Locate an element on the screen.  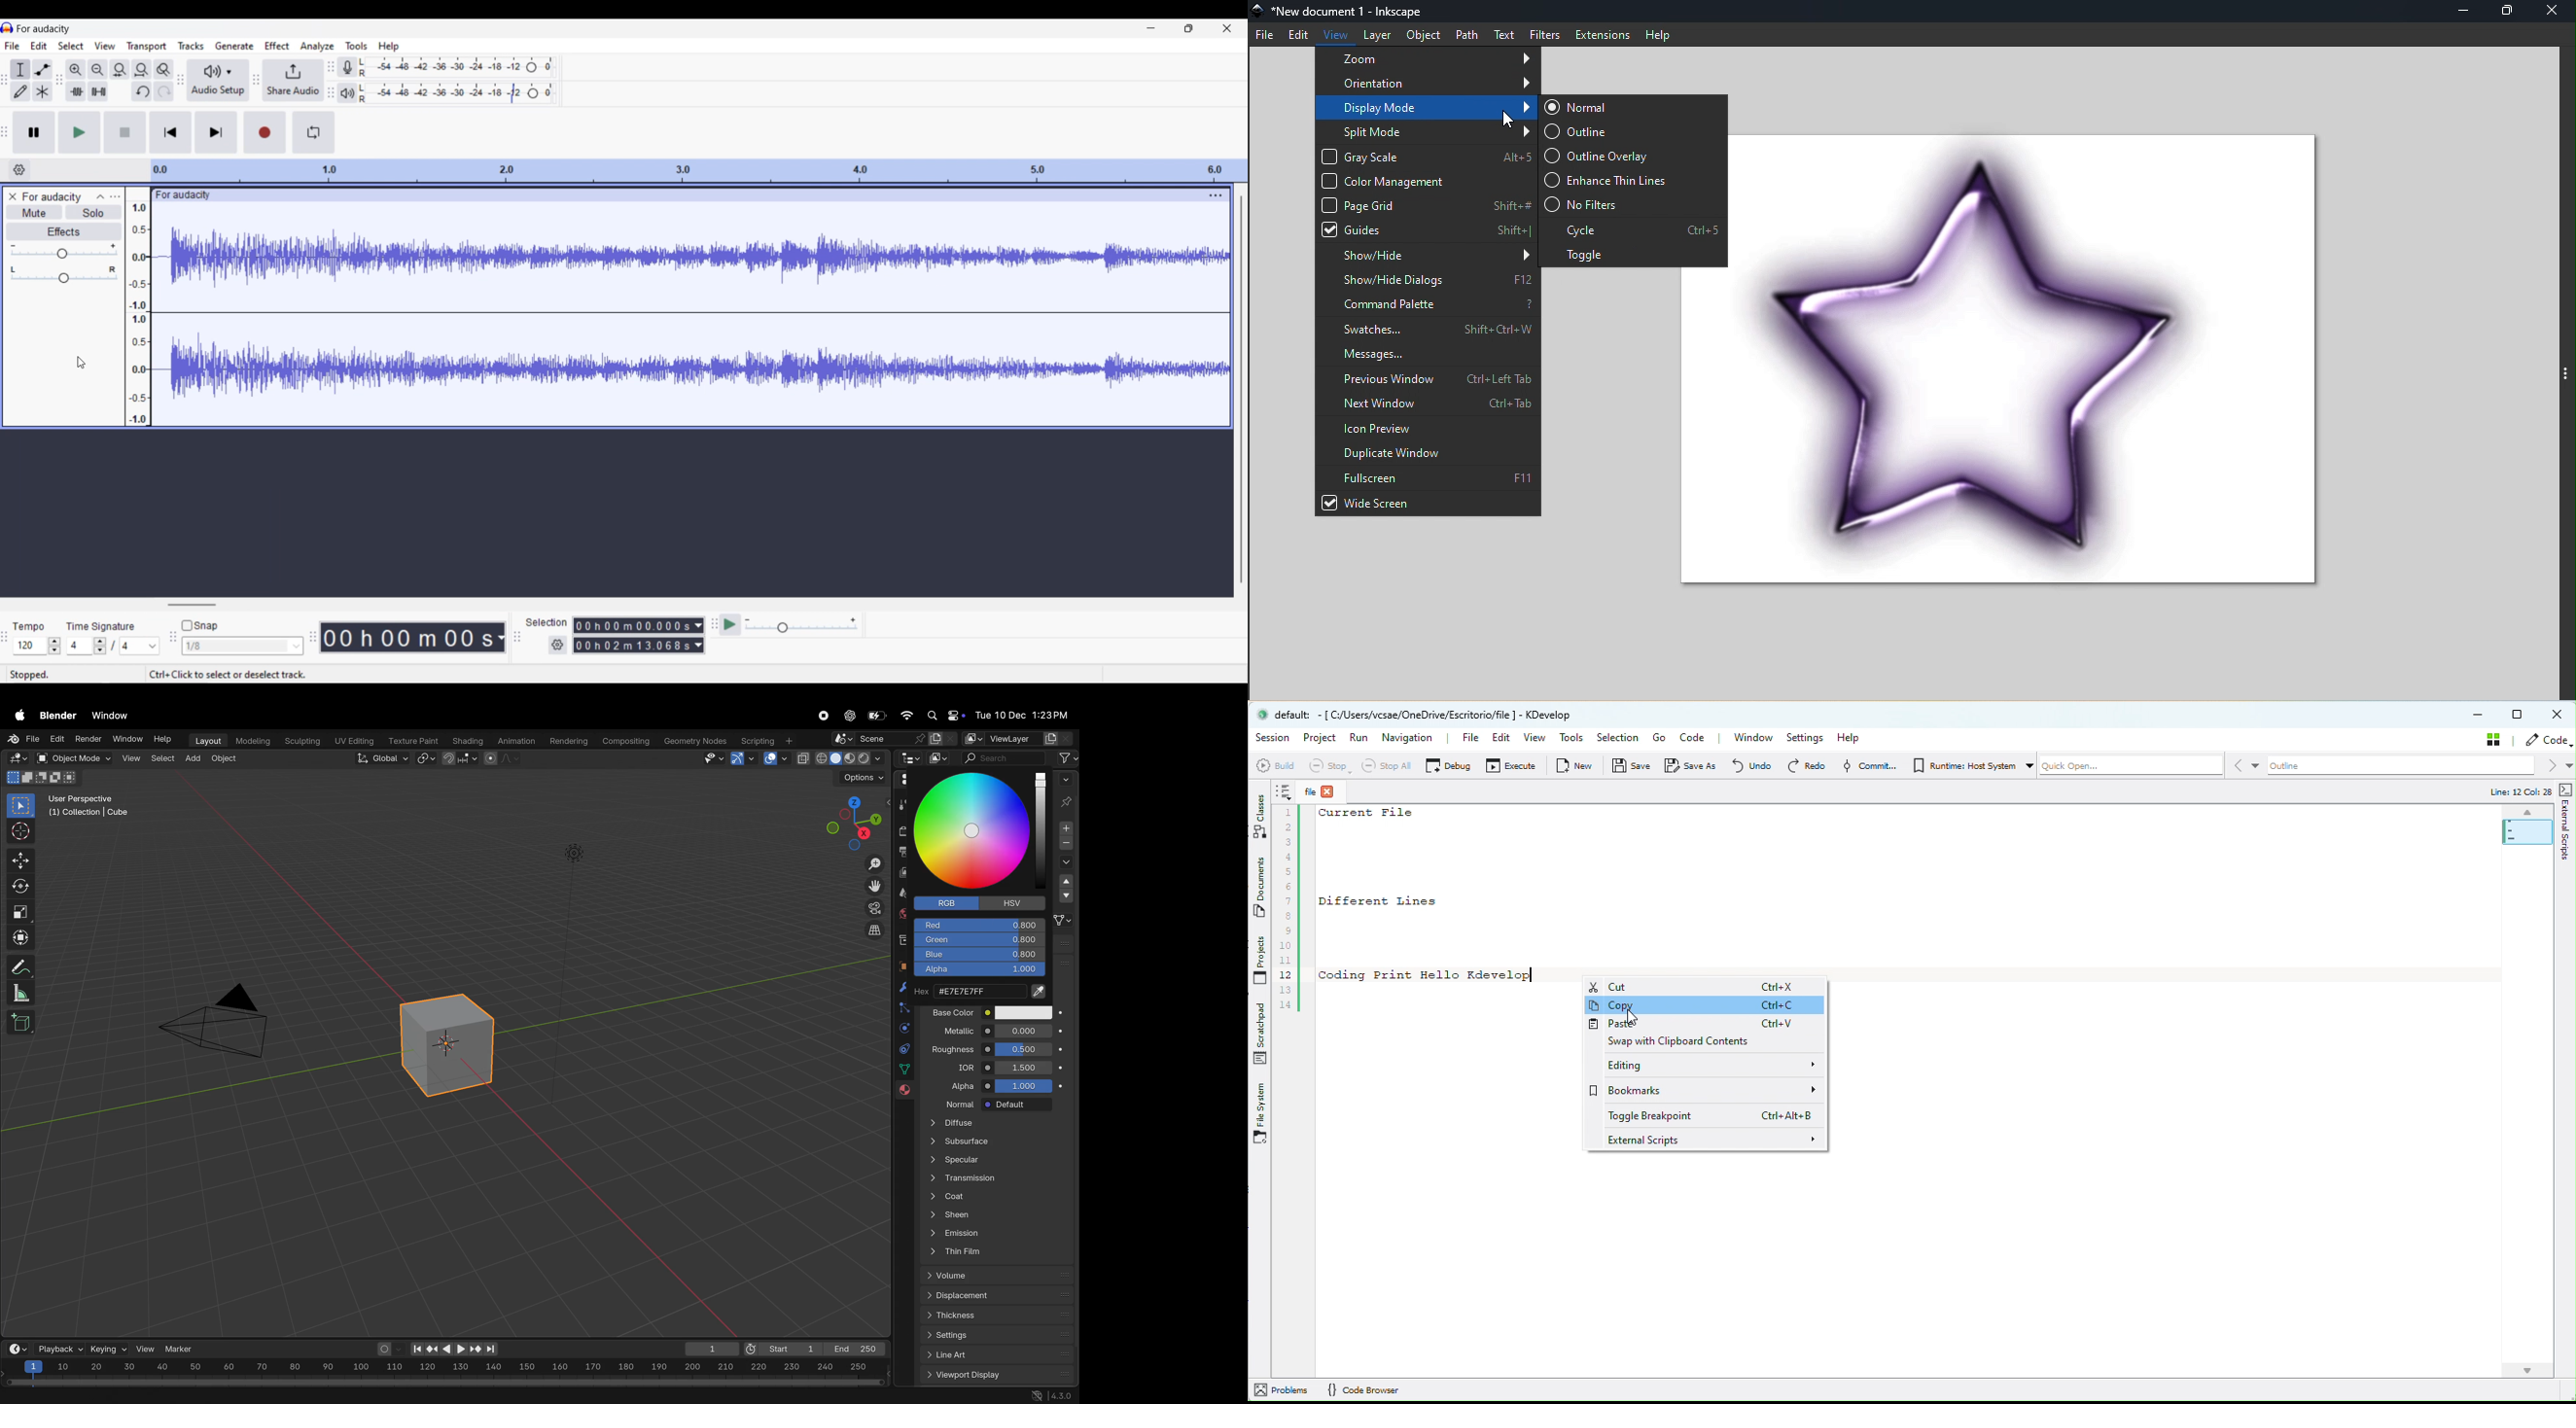
Playback level is located at coordinates (457, 94).